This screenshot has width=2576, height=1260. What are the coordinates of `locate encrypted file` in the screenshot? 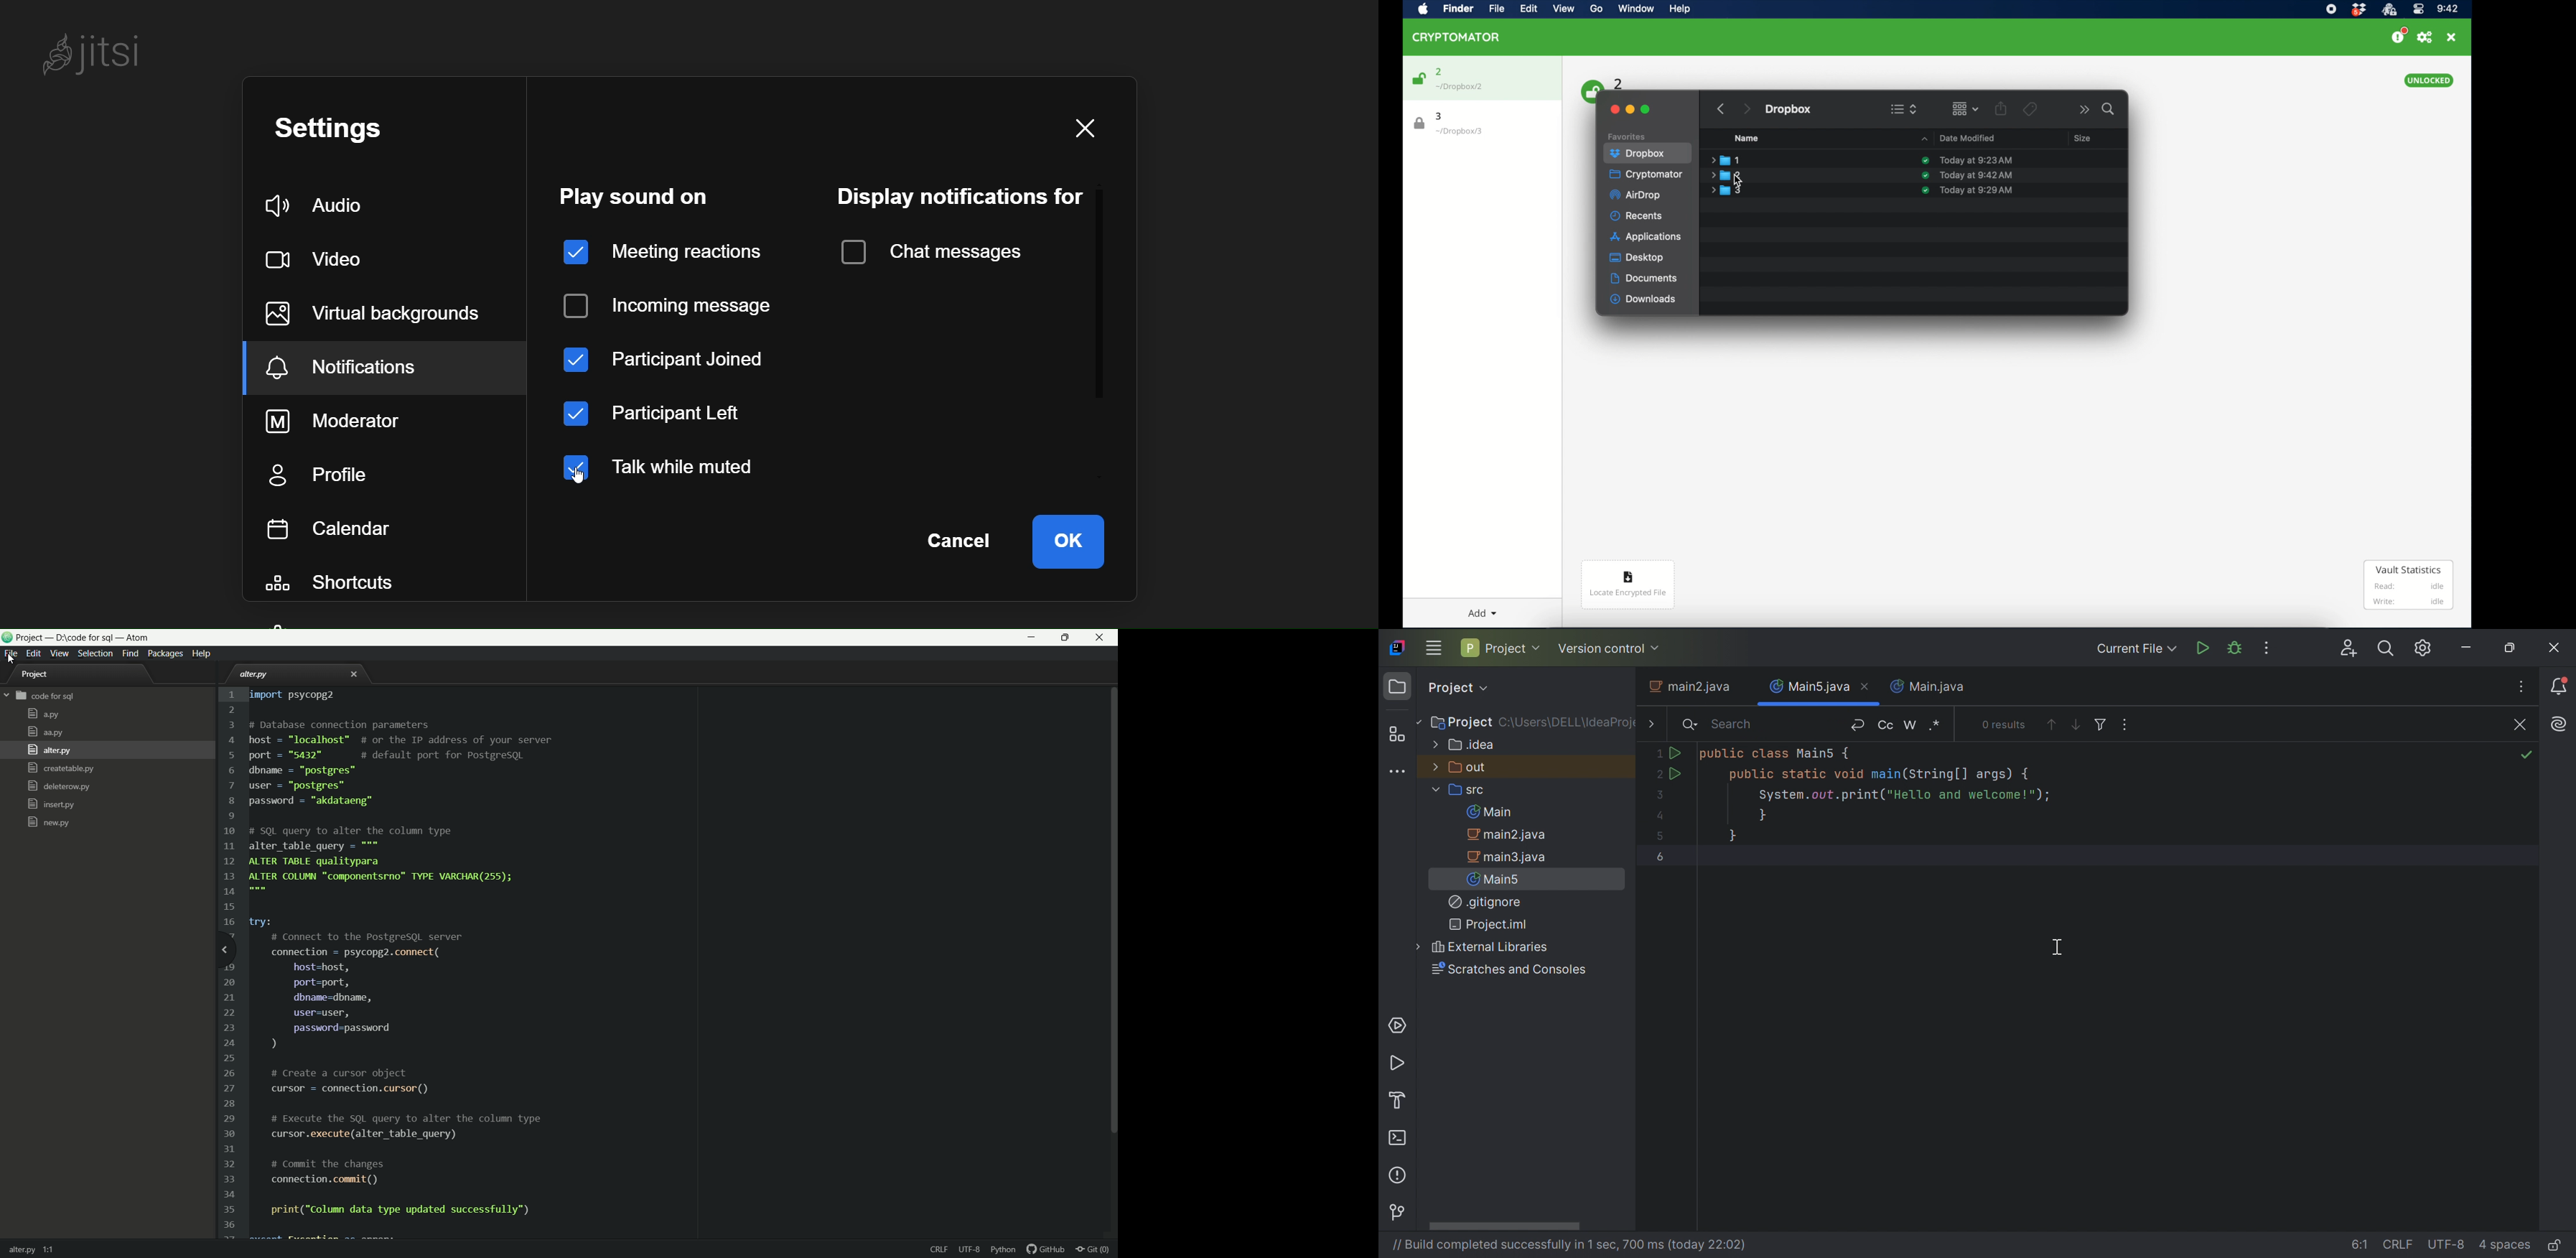 It's located at (1628, 585).